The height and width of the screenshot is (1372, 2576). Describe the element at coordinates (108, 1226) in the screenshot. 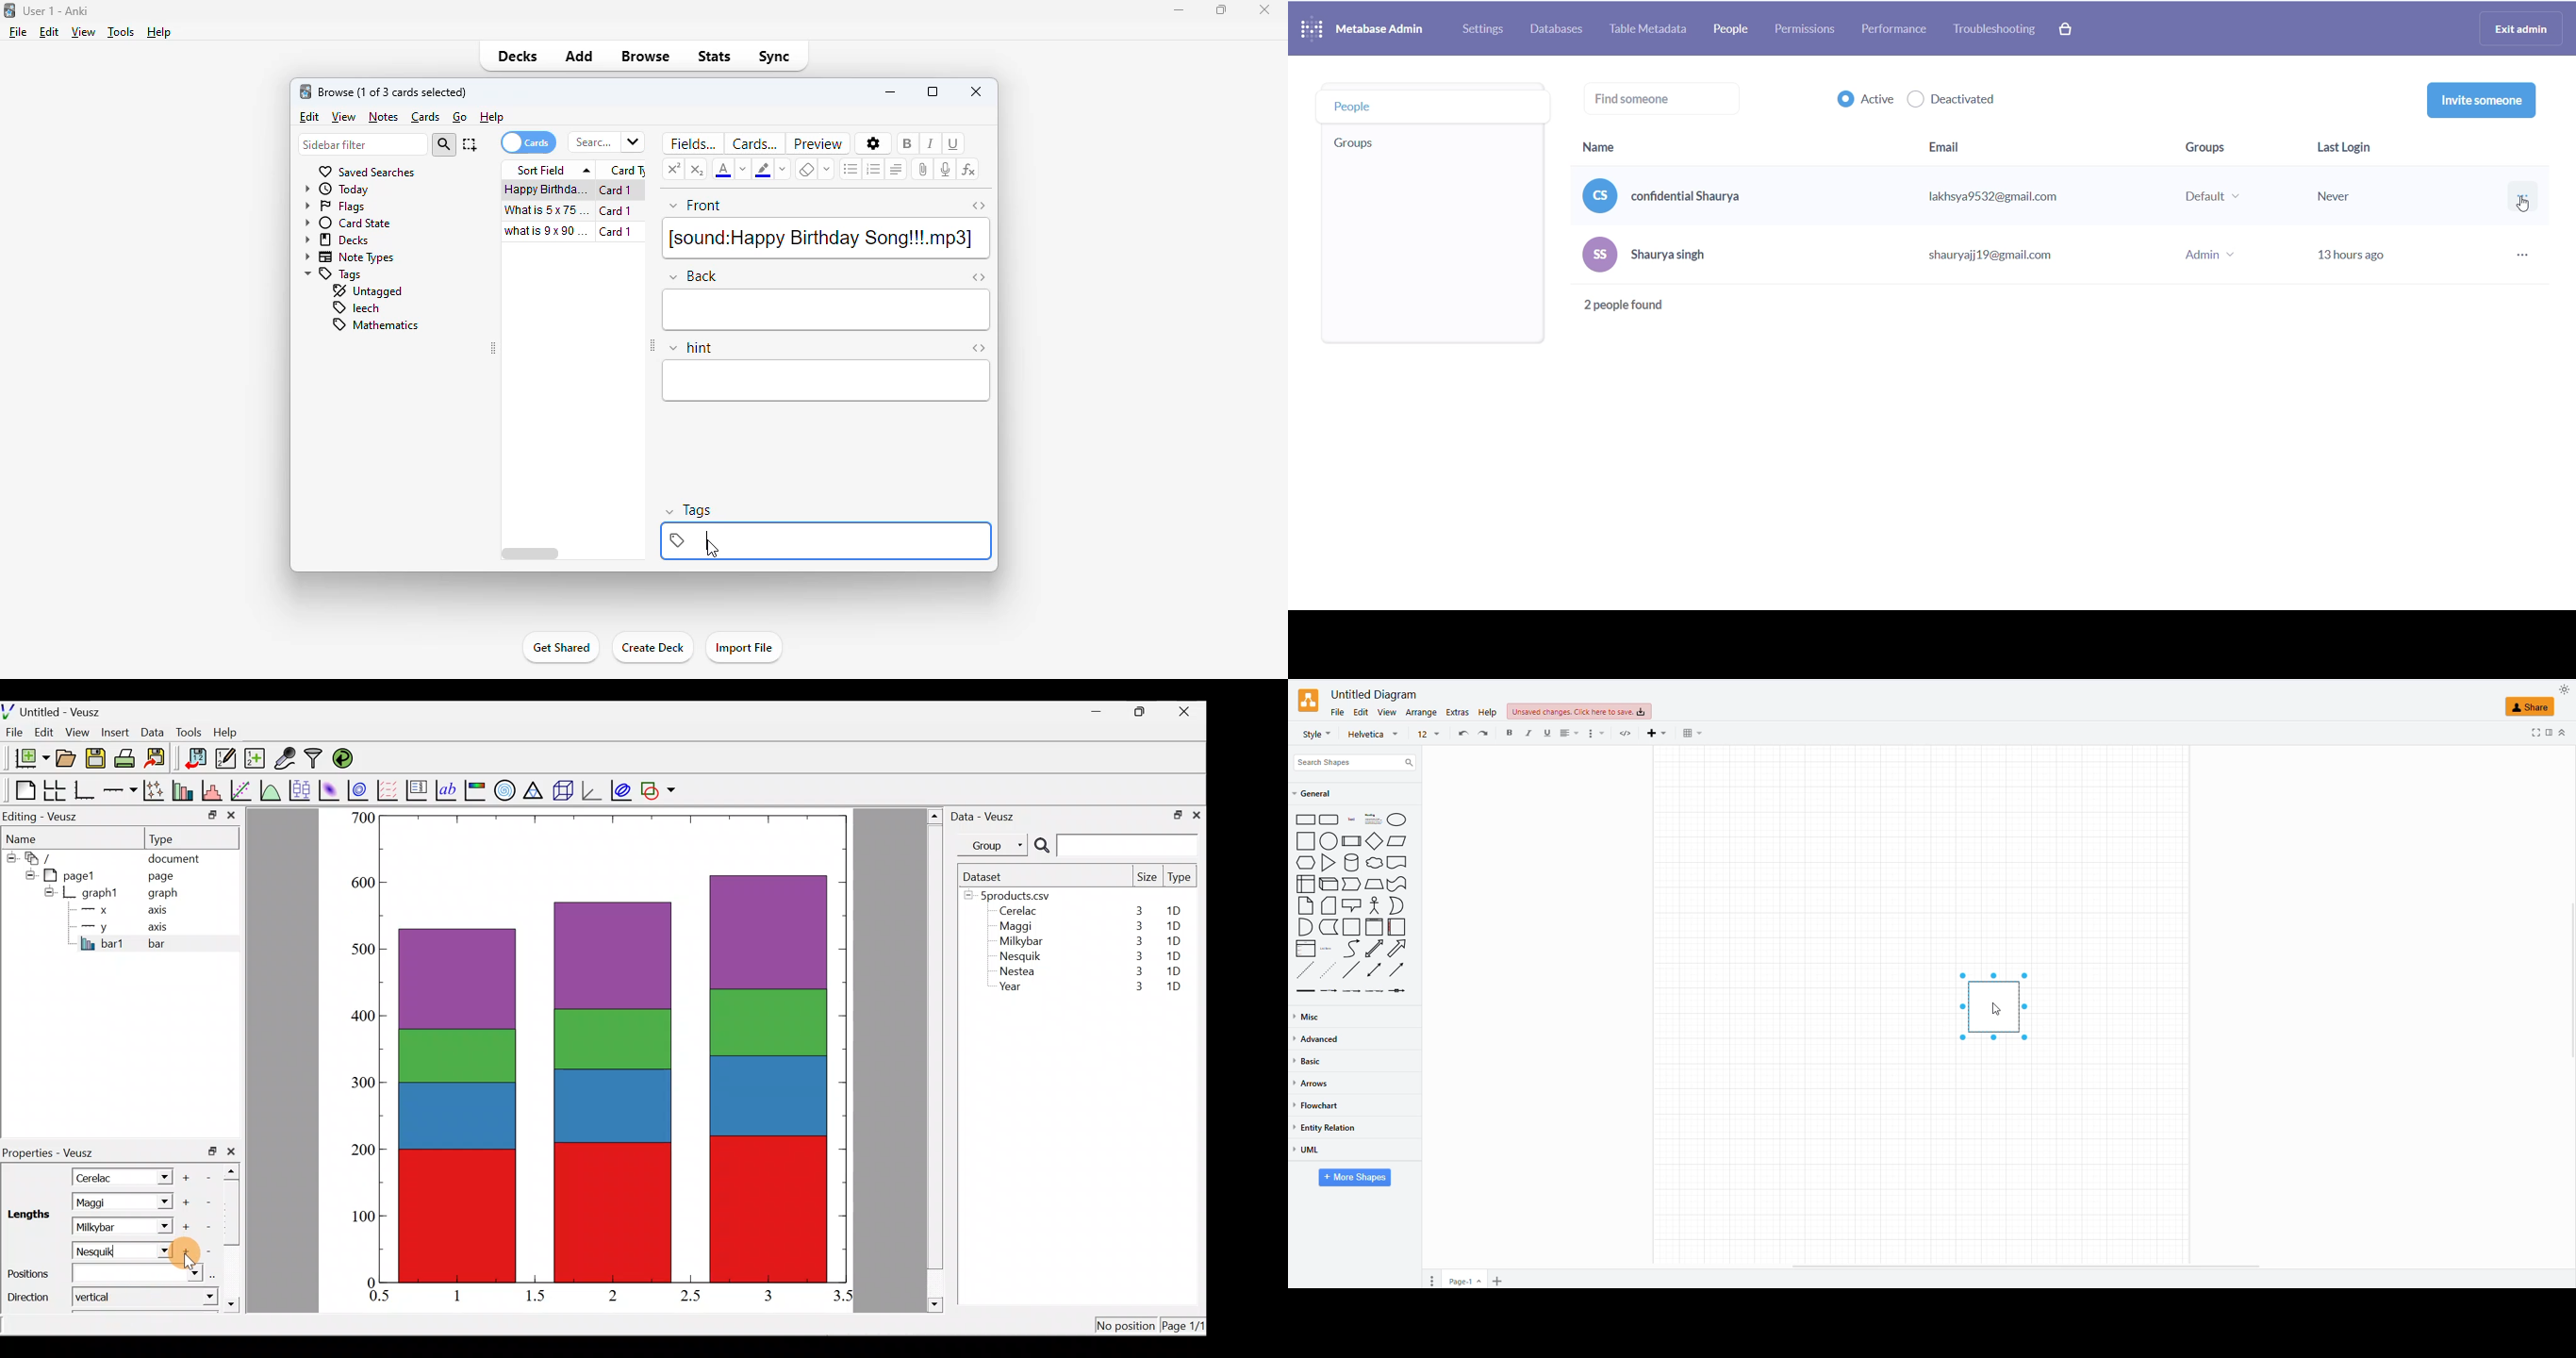

I see `Milkybar` at that location.